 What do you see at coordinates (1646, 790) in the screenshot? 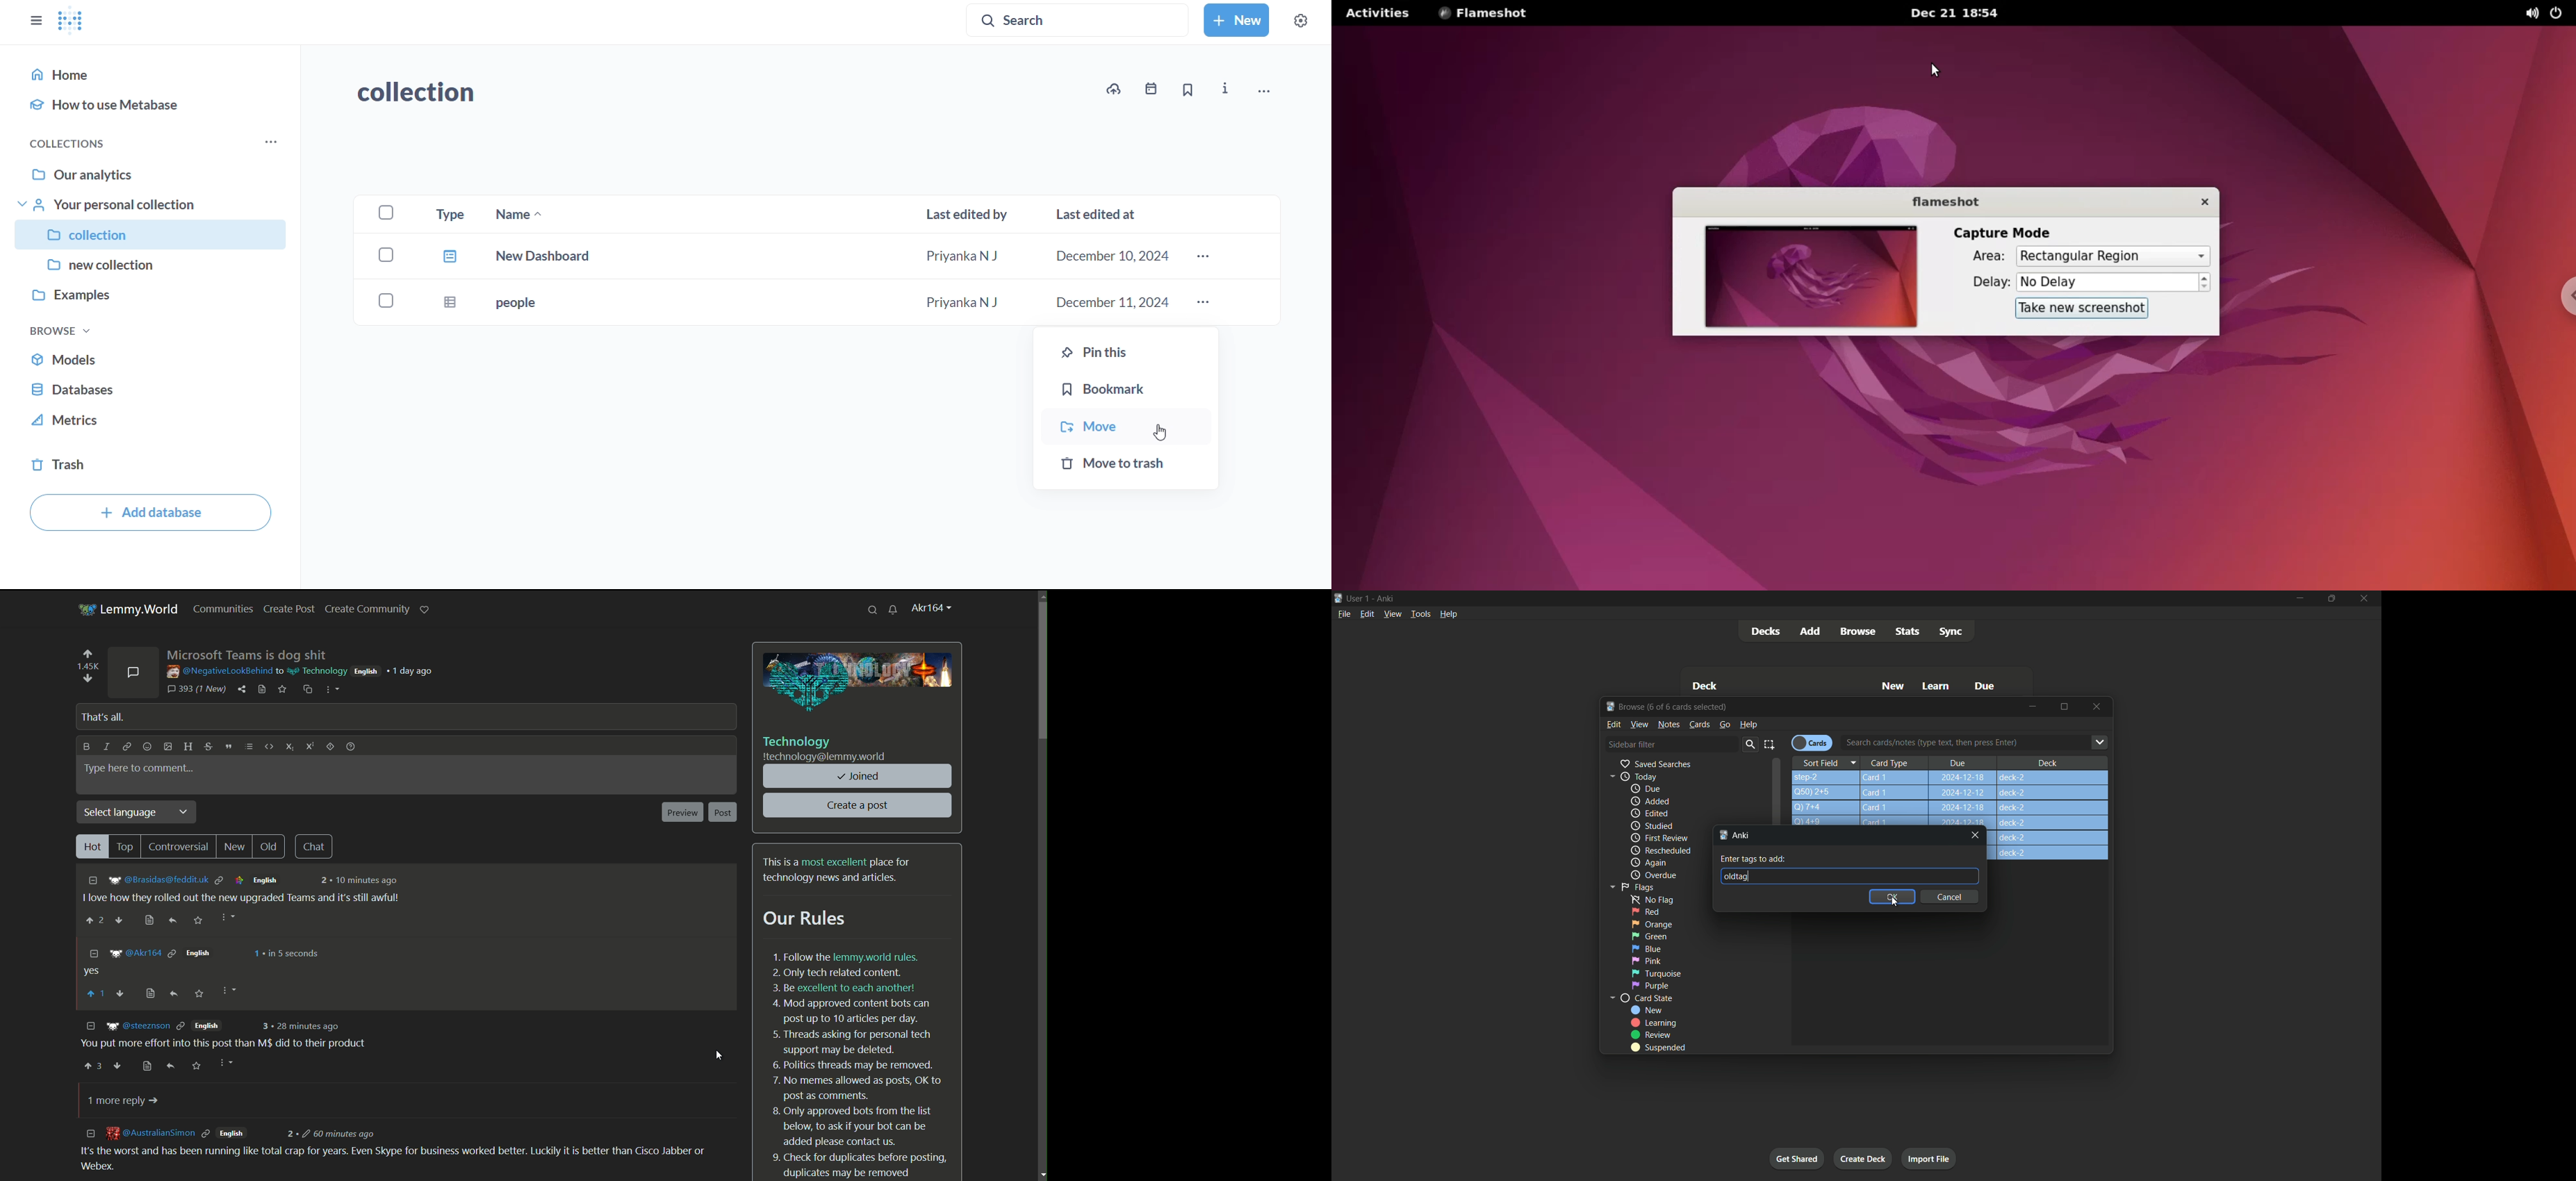
I see `due` at bounding box center [1646, 790].